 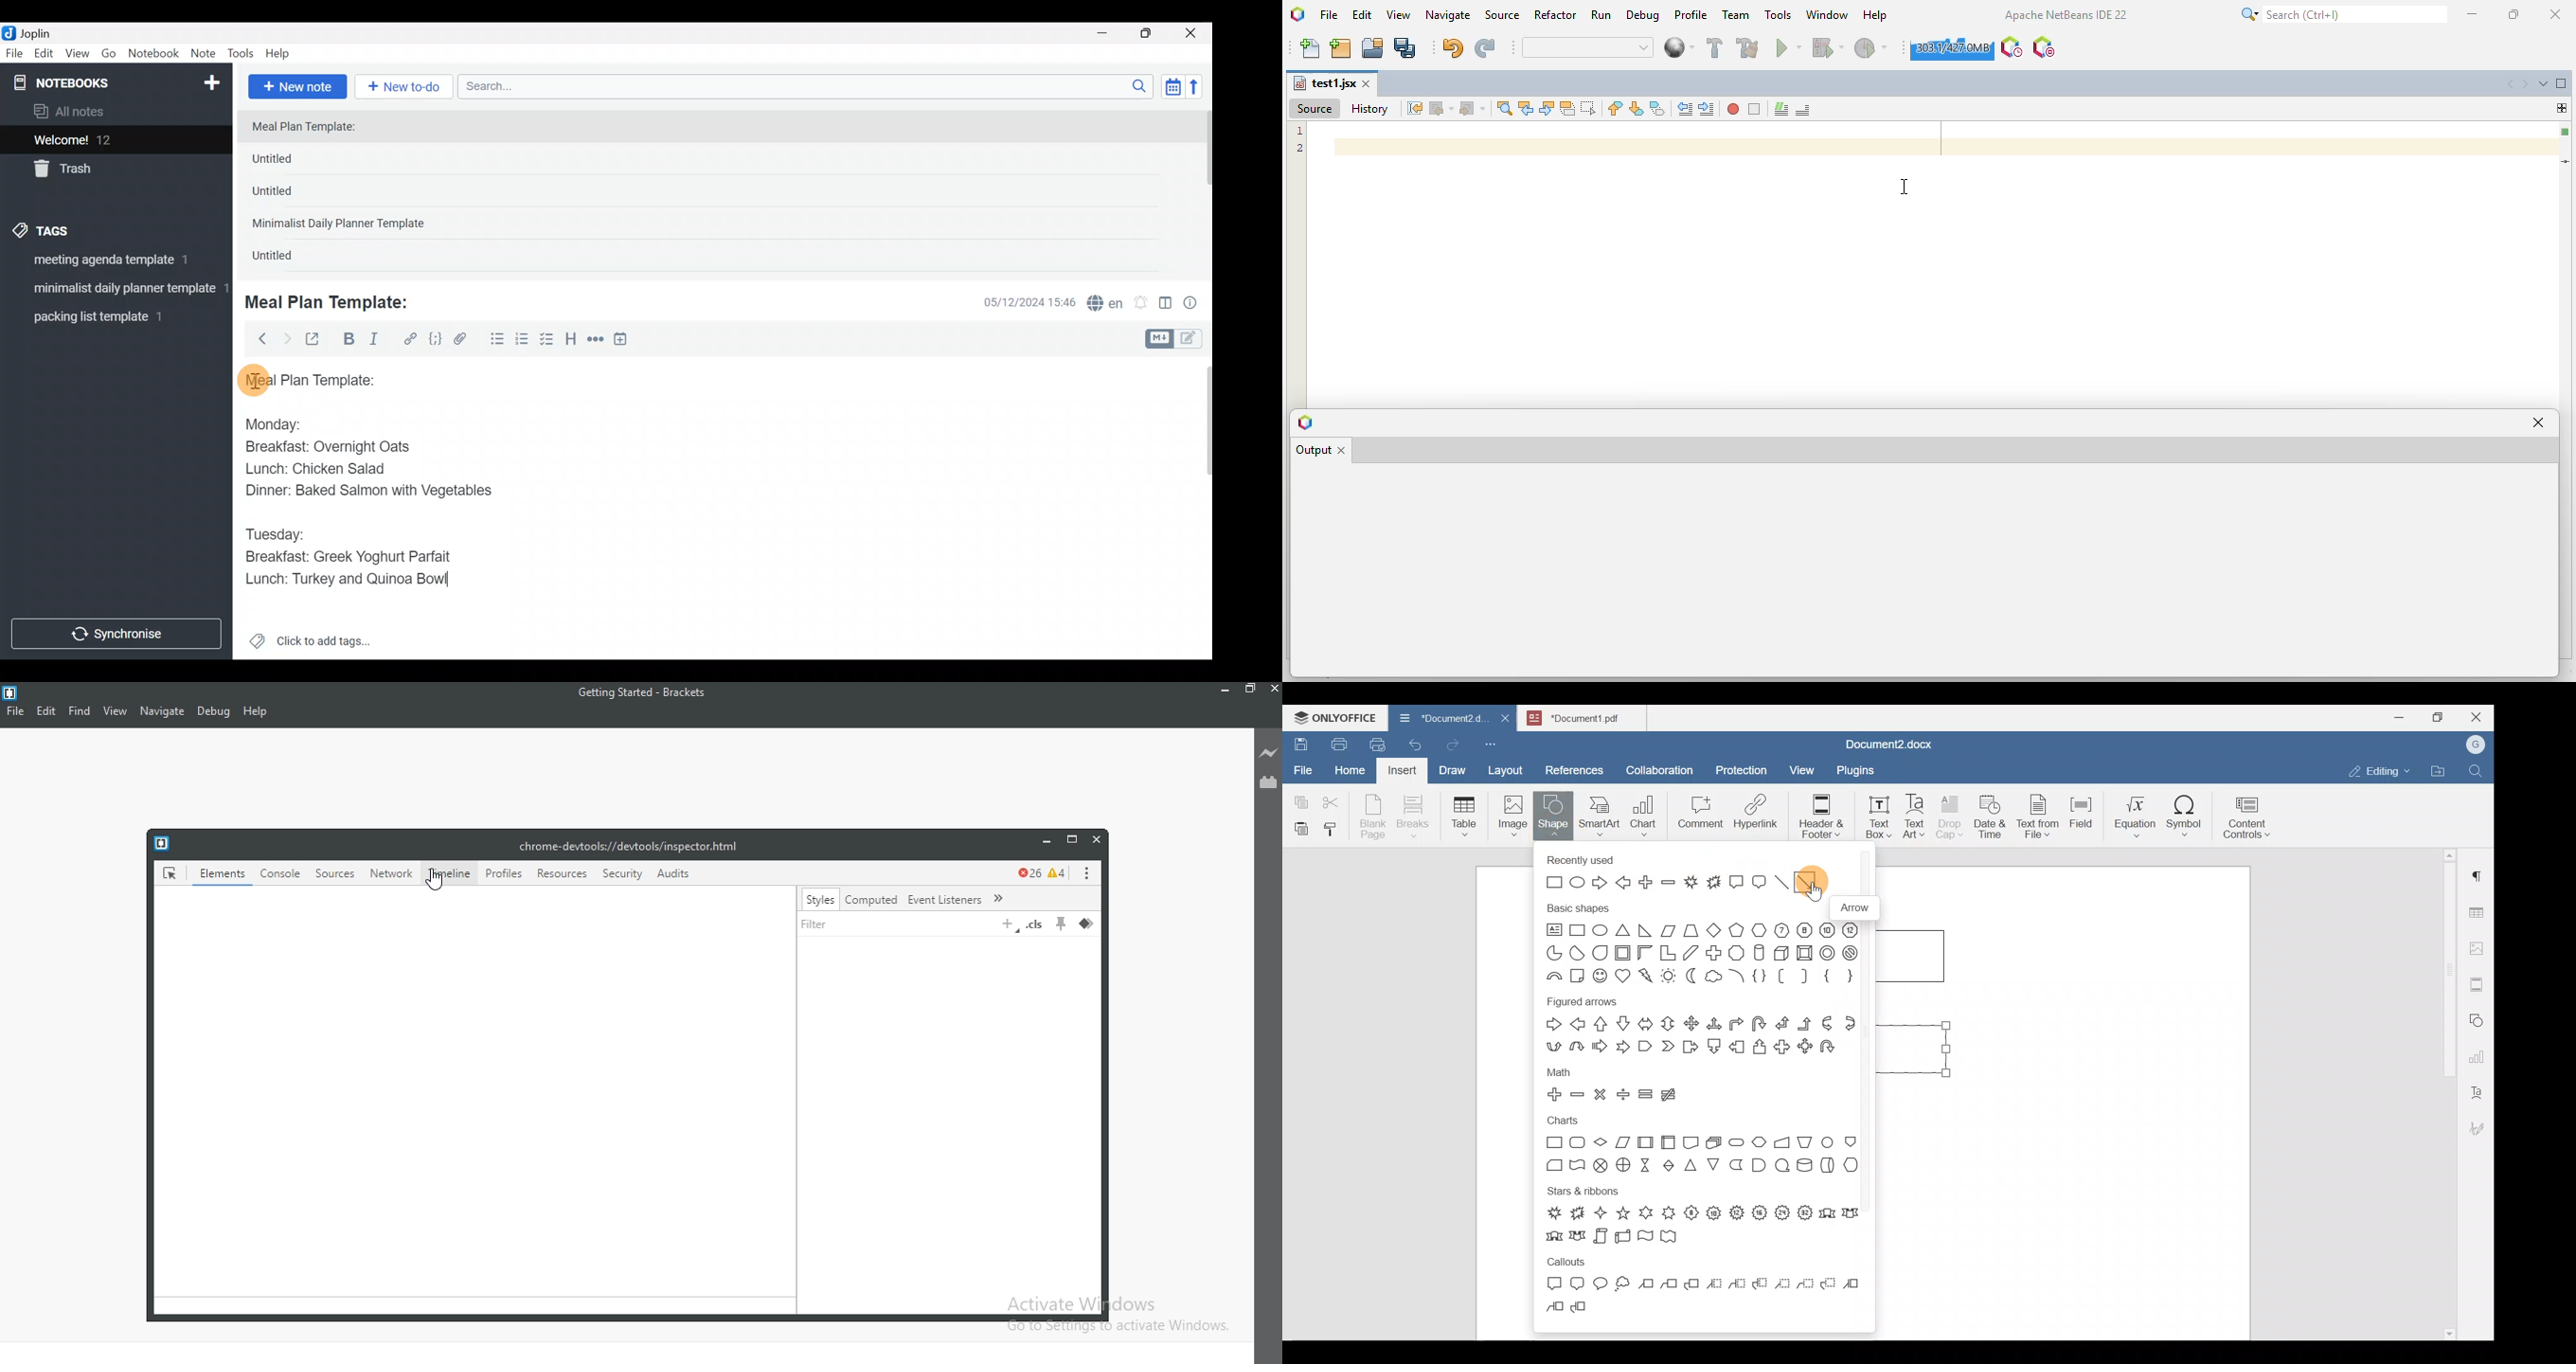 What do you see at coordinates (503, 873) in the screenshot?
I see `profiles` at bounding box center [503, 873].